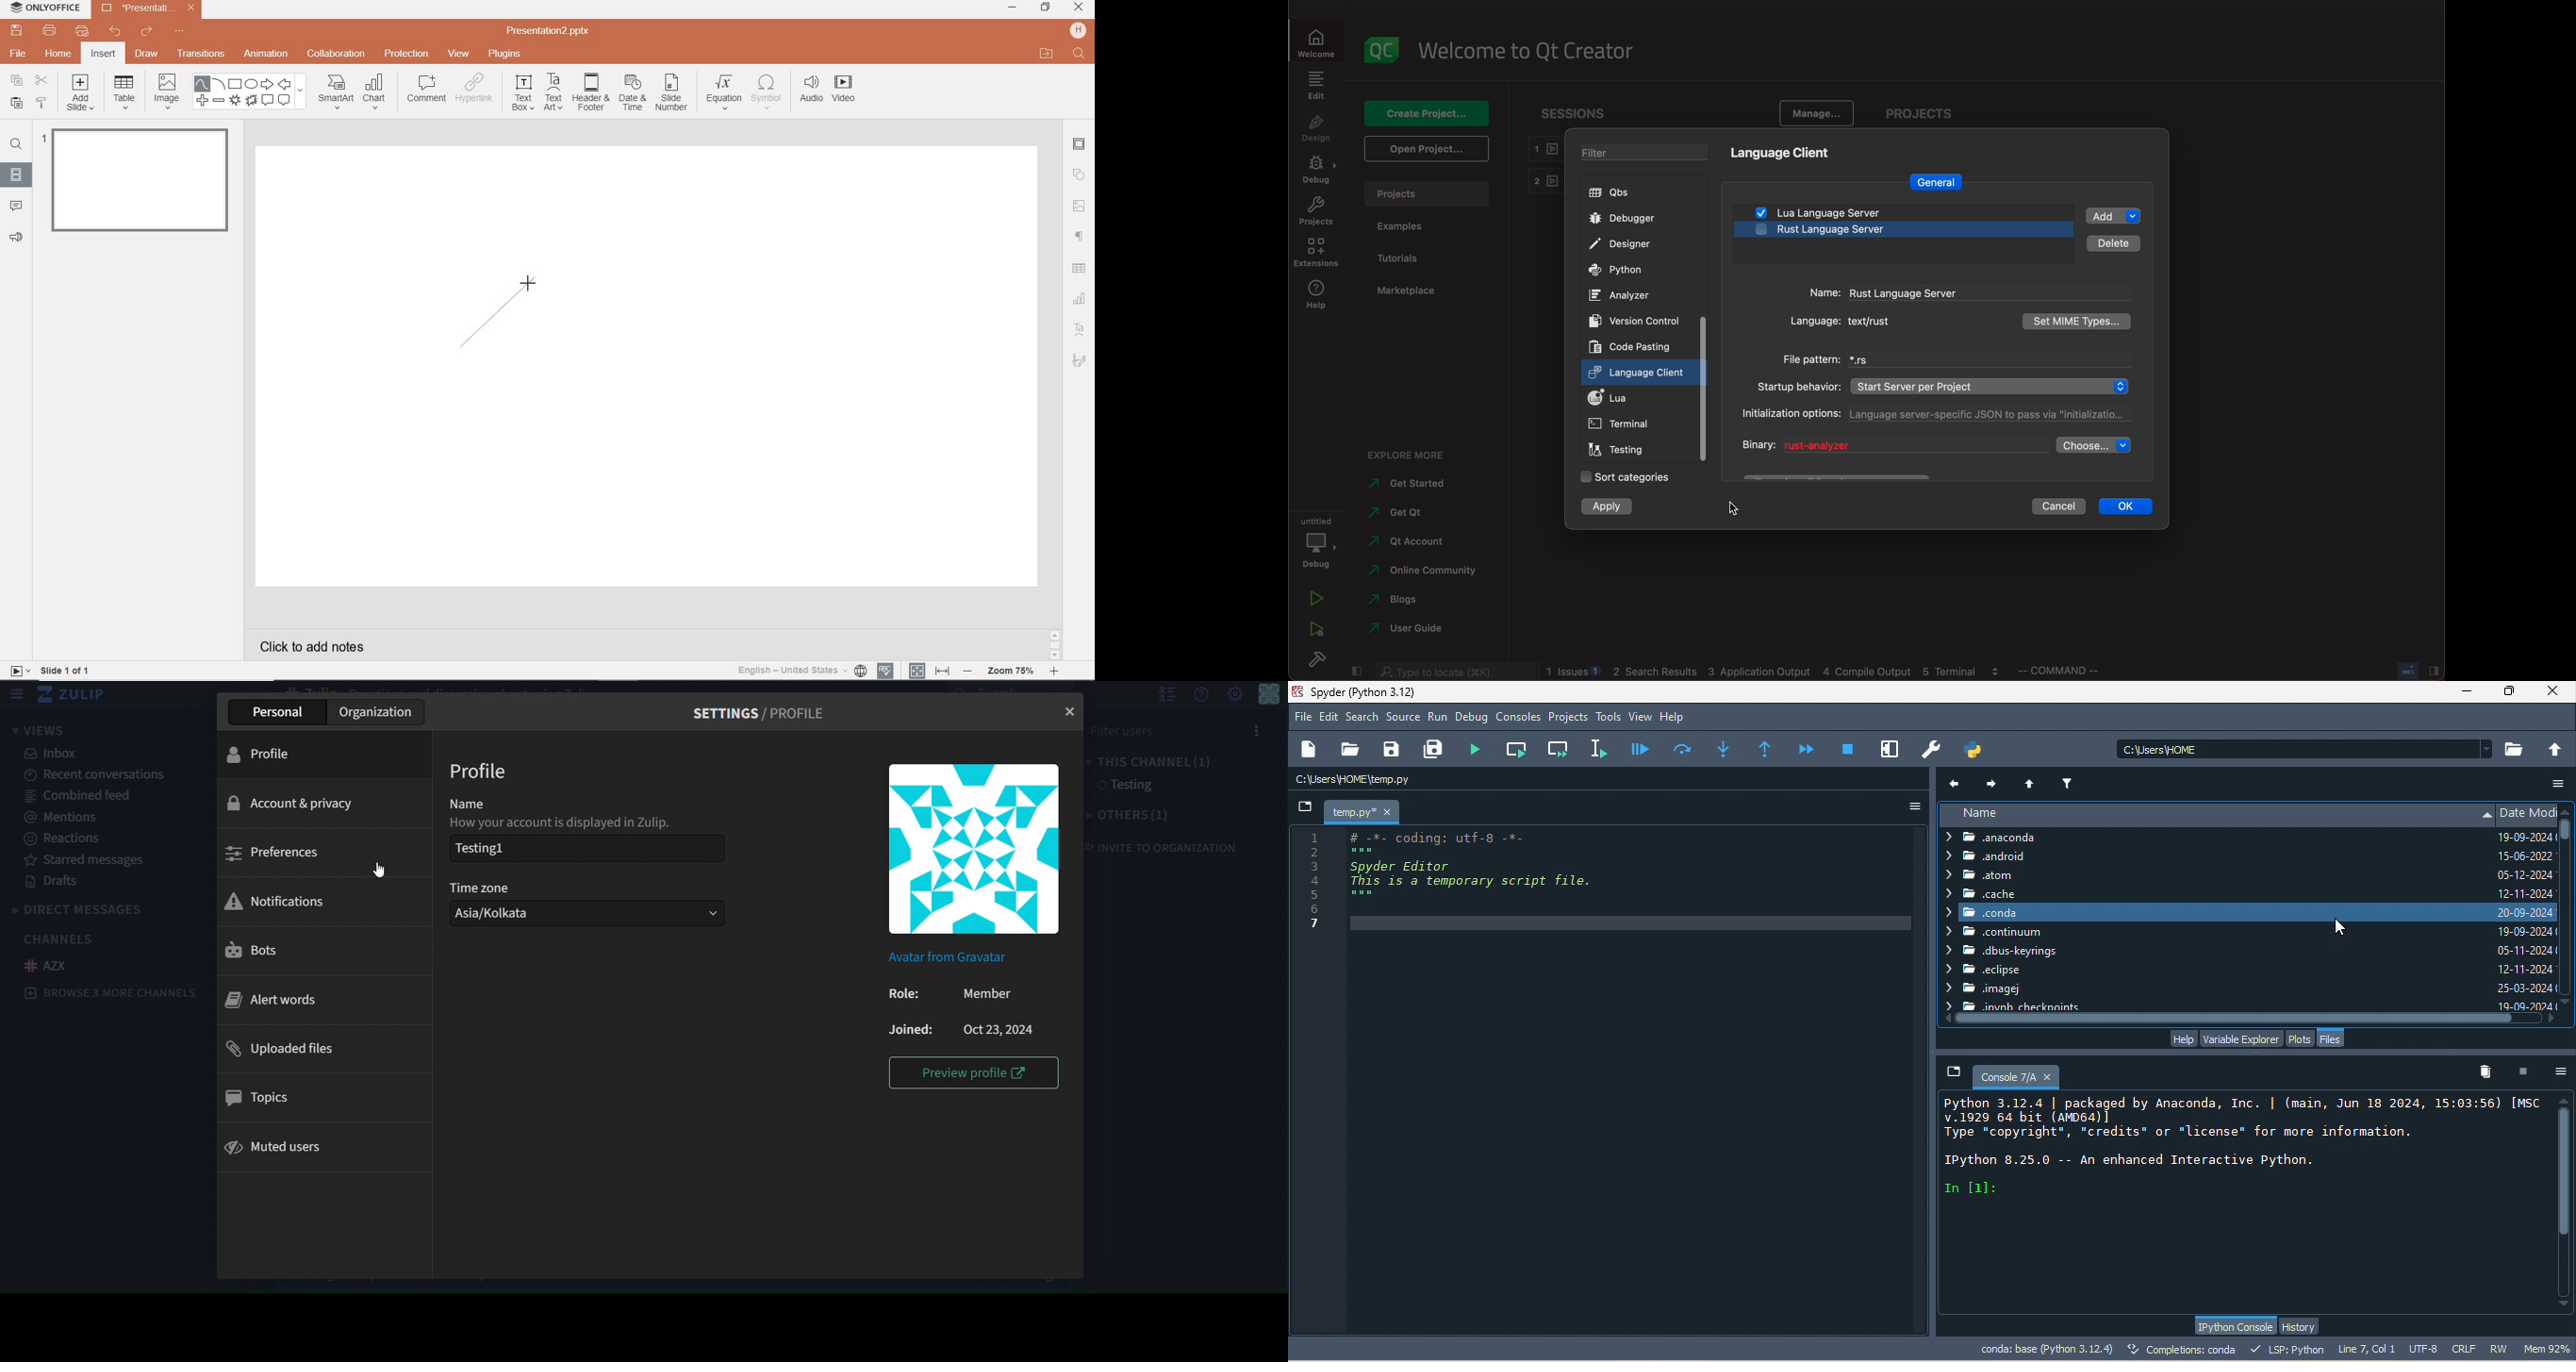 Image resolution: width=2576 pixels, height=1372 pixels. Describe the element at coordinates (590, 93) in the screenshot. I see `HEADER & FOOTER` at that location.